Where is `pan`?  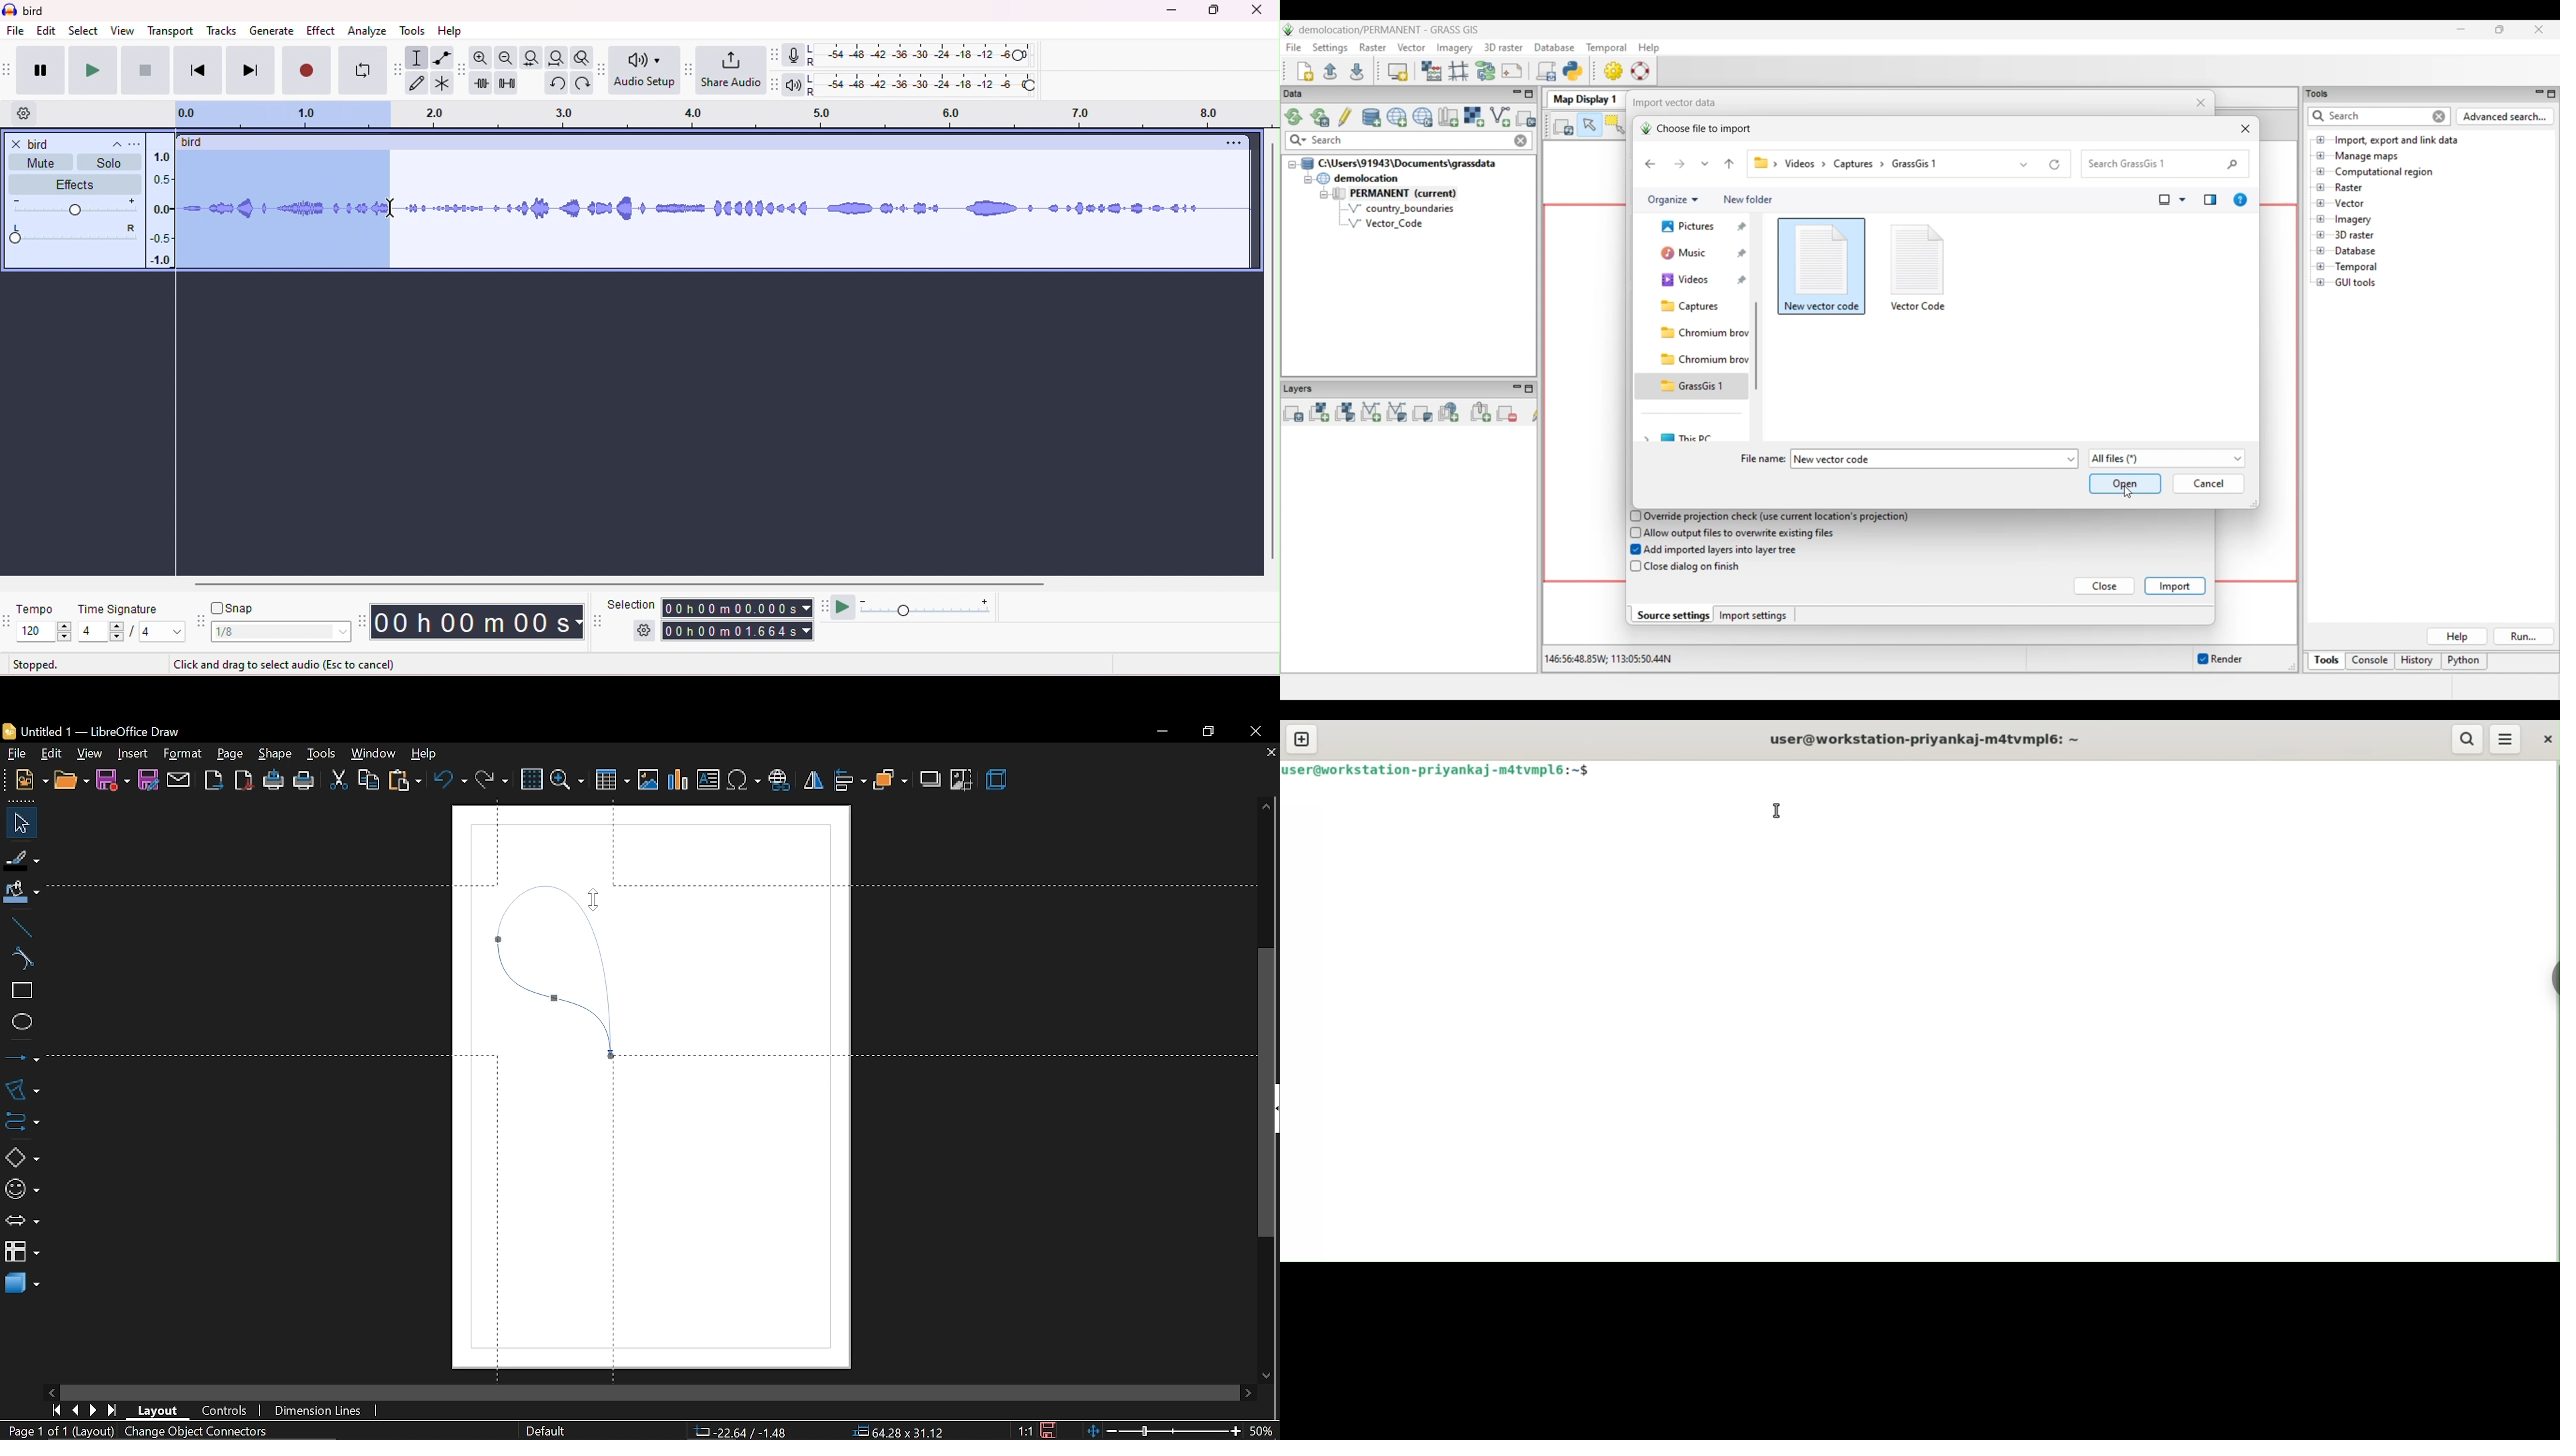 pan is located at coordinates (74, 234).